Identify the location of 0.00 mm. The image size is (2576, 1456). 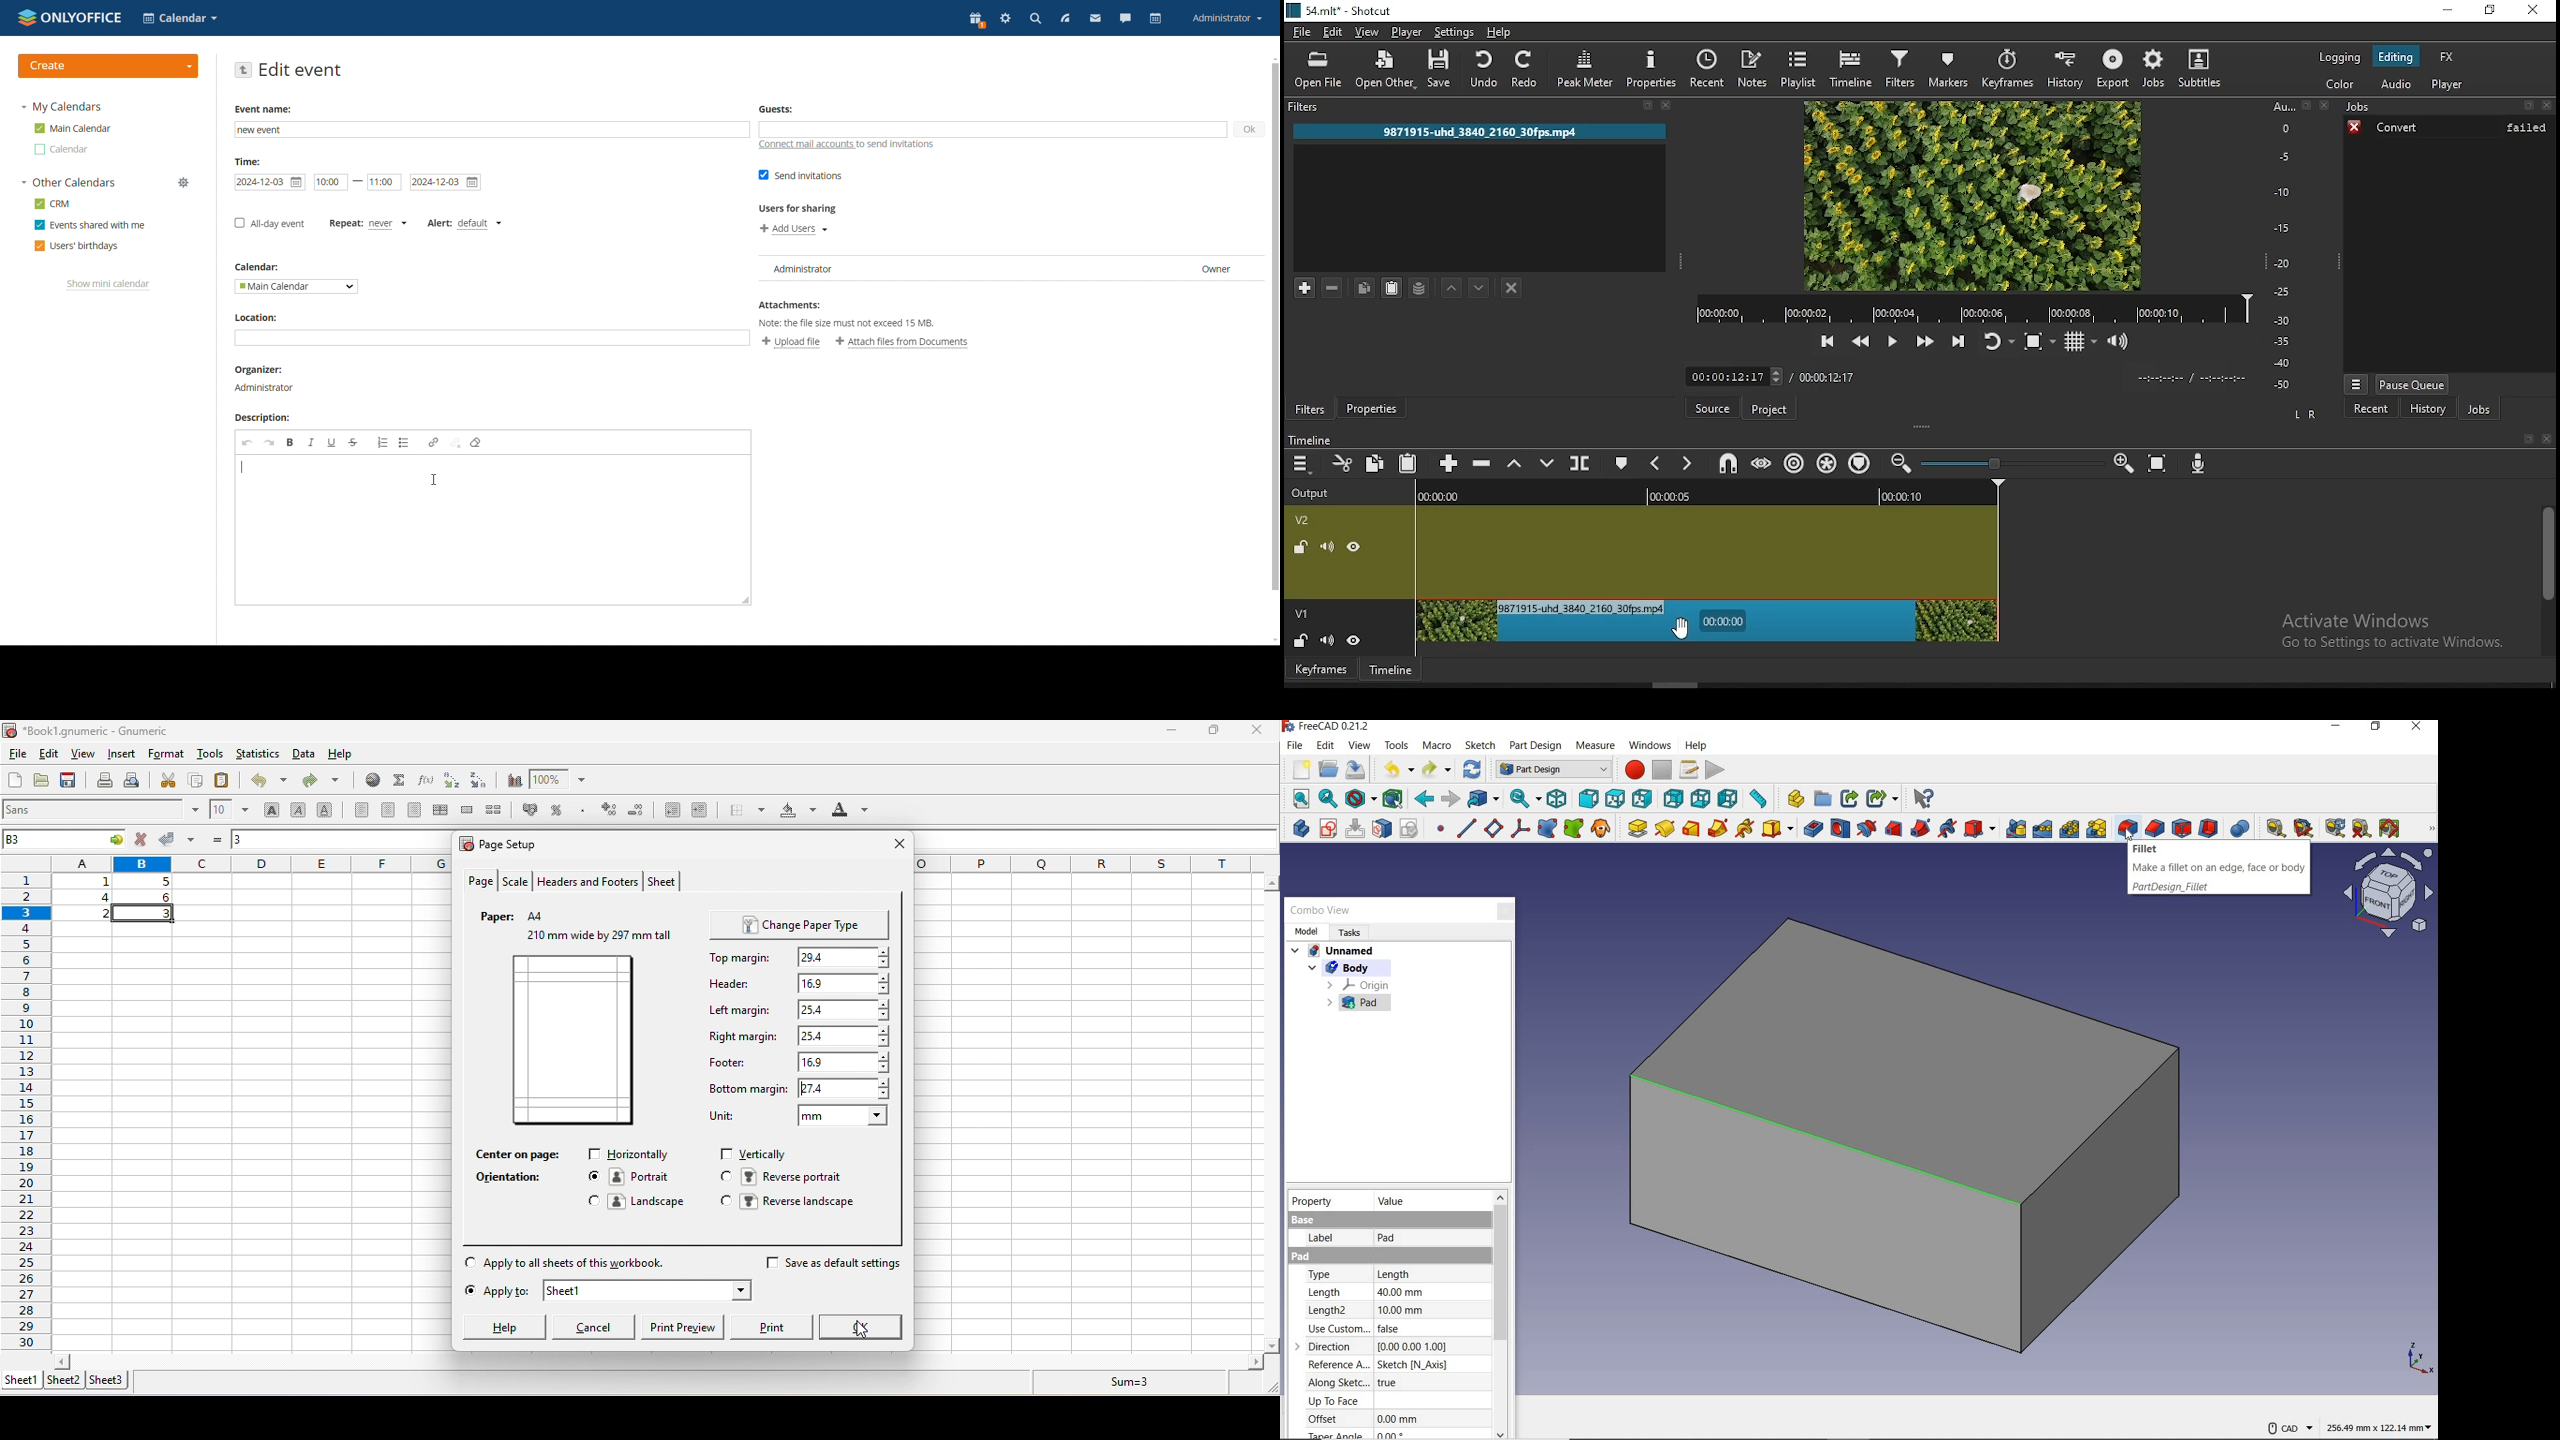
(1397, 1419).